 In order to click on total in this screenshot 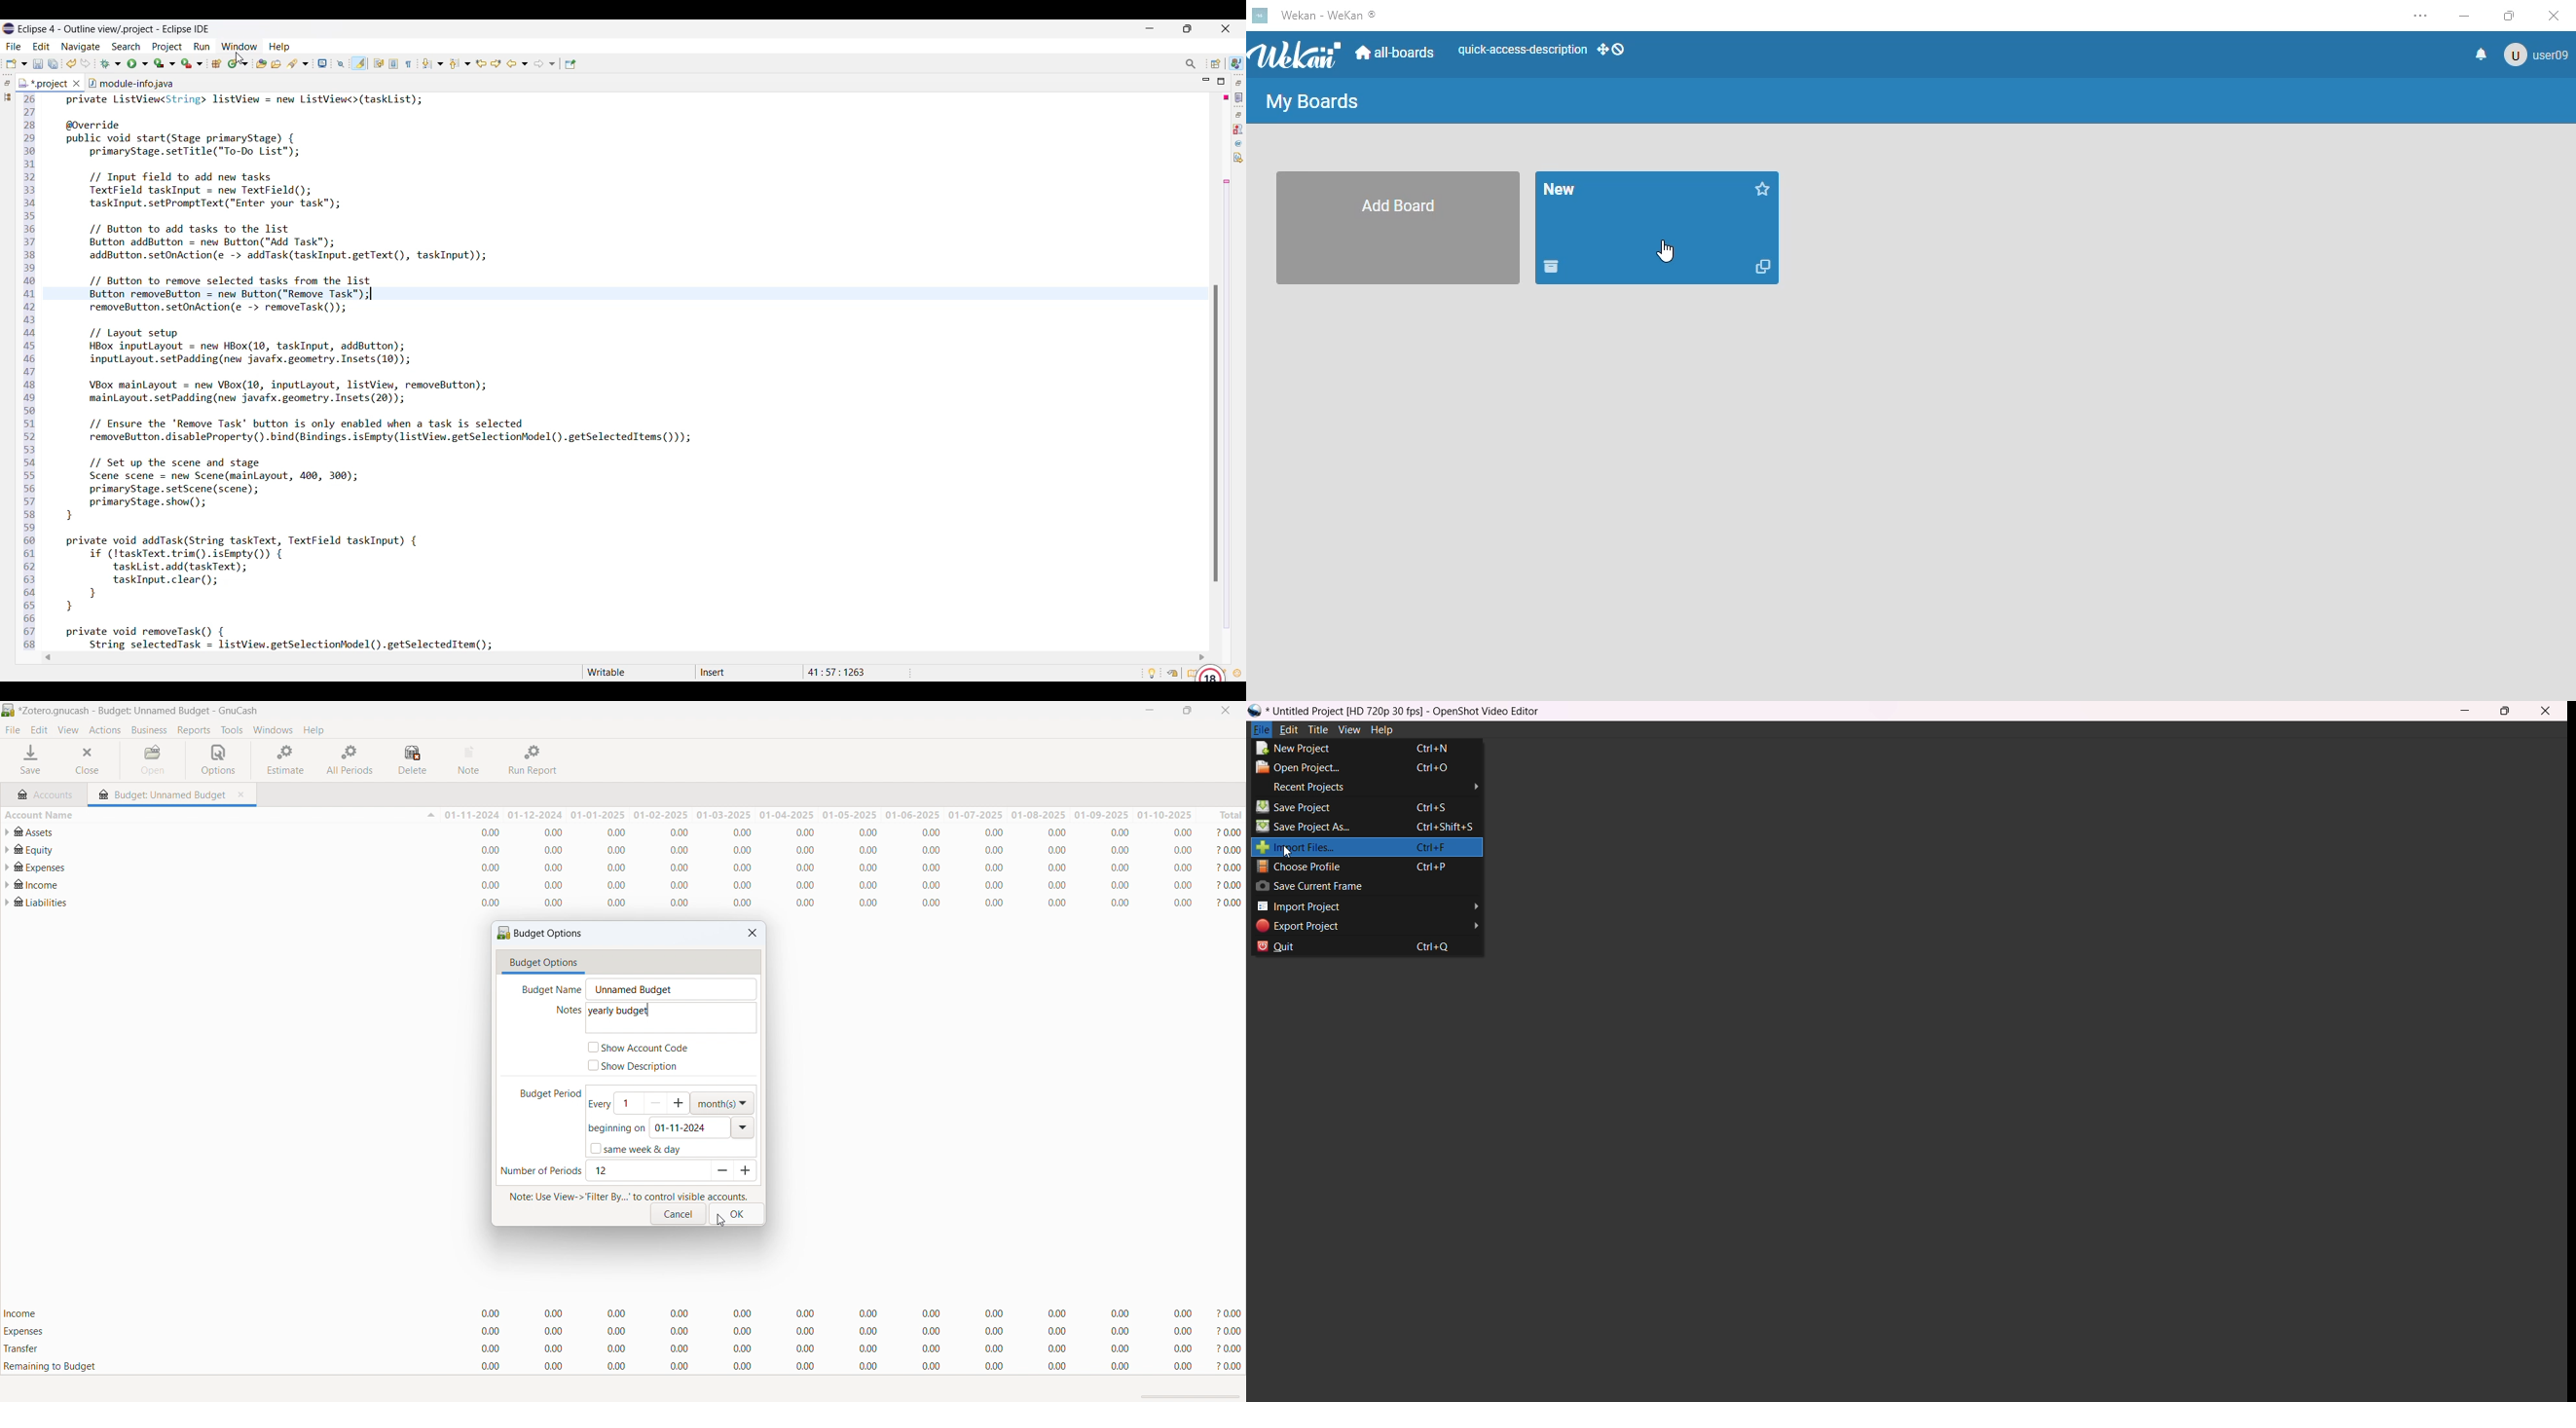, I will do `click(1221, 815)`.